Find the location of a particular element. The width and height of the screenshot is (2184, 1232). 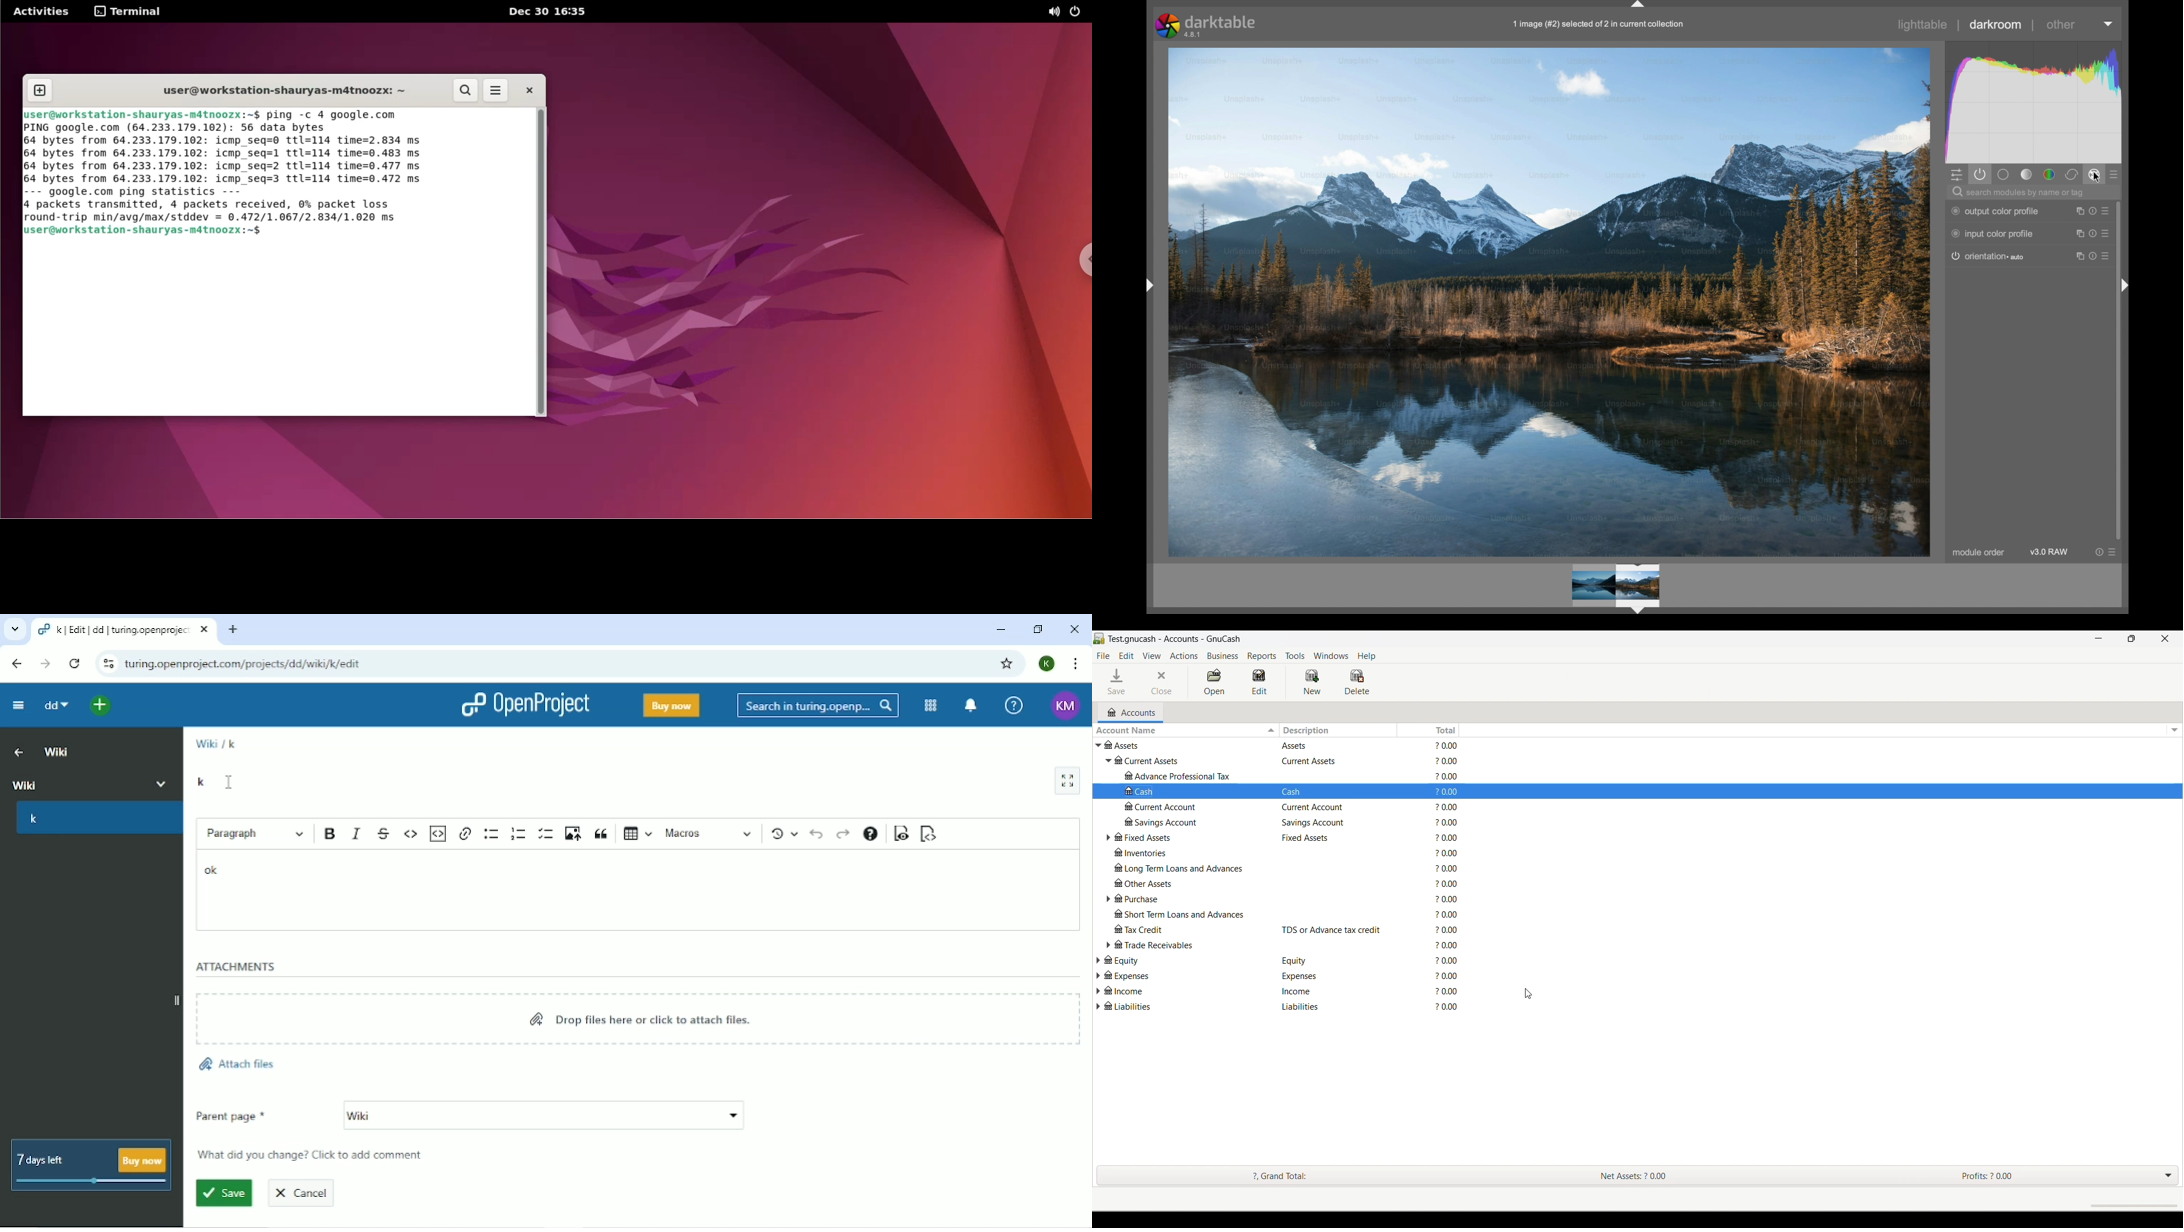

Upload image from computer is located at coordinates (572, 834).